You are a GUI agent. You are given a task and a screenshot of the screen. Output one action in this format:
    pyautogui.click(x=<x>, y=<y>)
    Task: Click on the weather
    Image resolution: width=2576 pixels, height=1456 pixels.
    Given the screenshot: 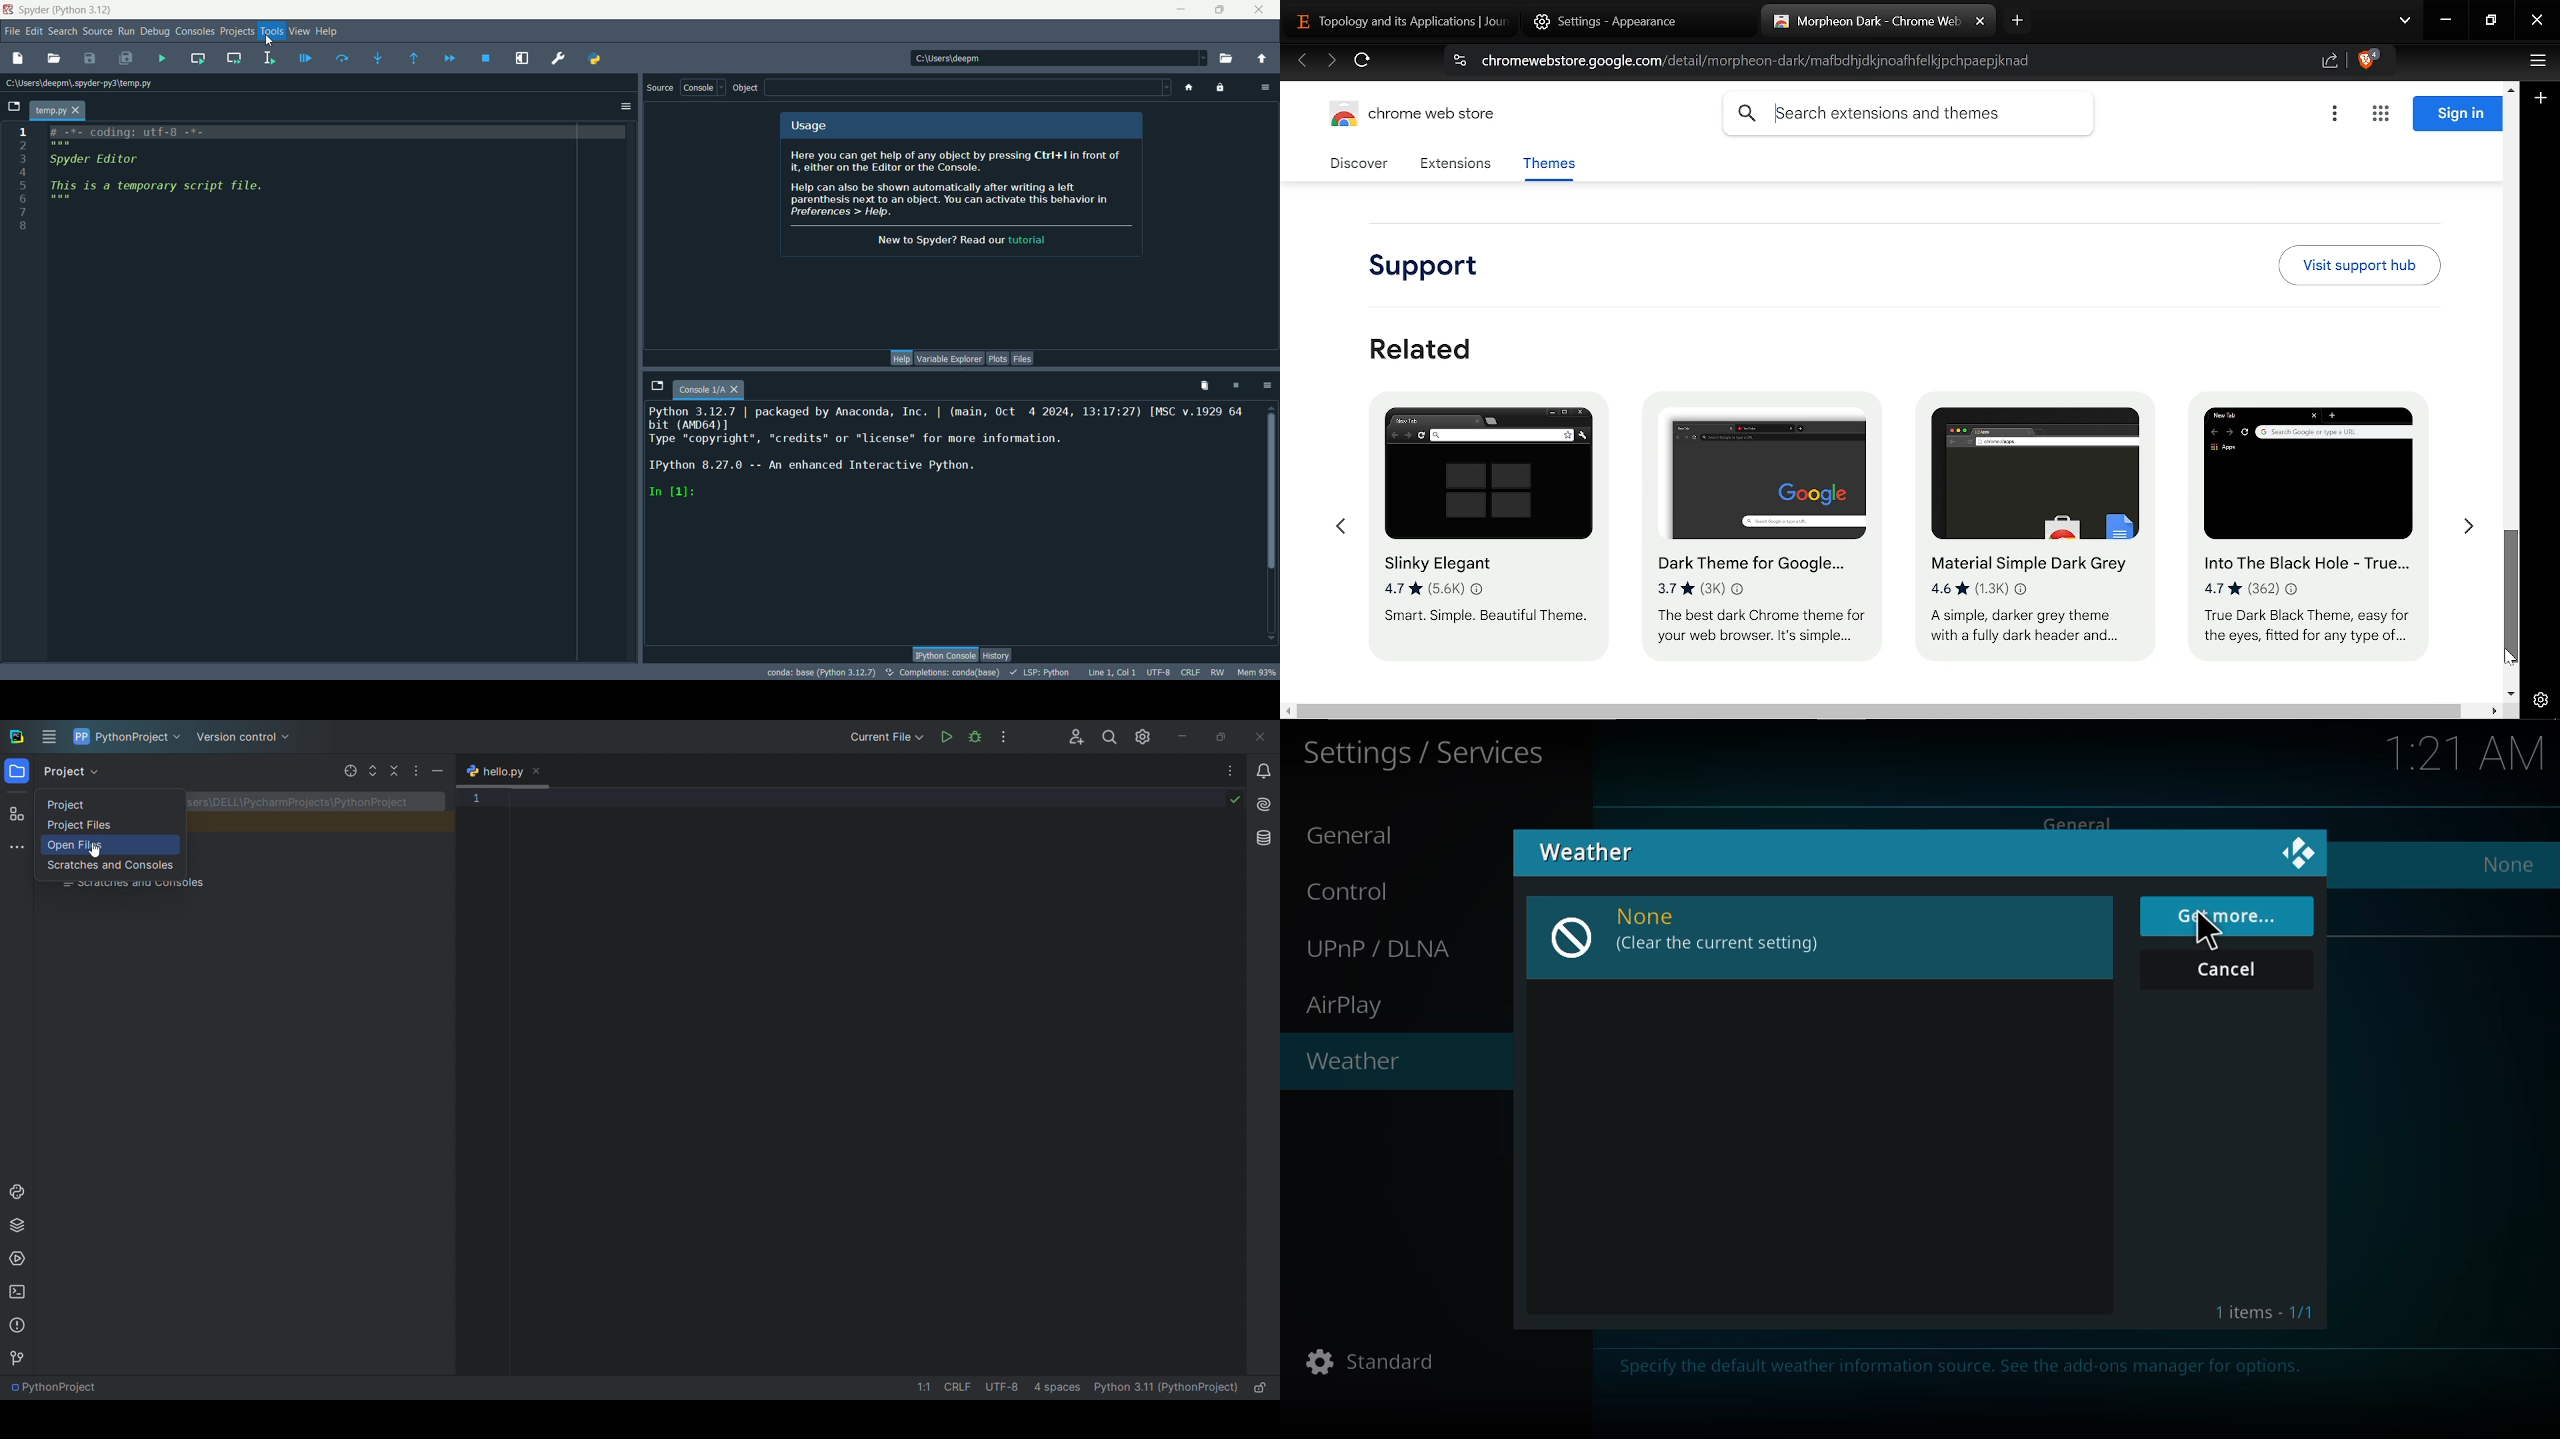 What is the action you would take?
    pyautogui.click(x=1589, y=851)
    